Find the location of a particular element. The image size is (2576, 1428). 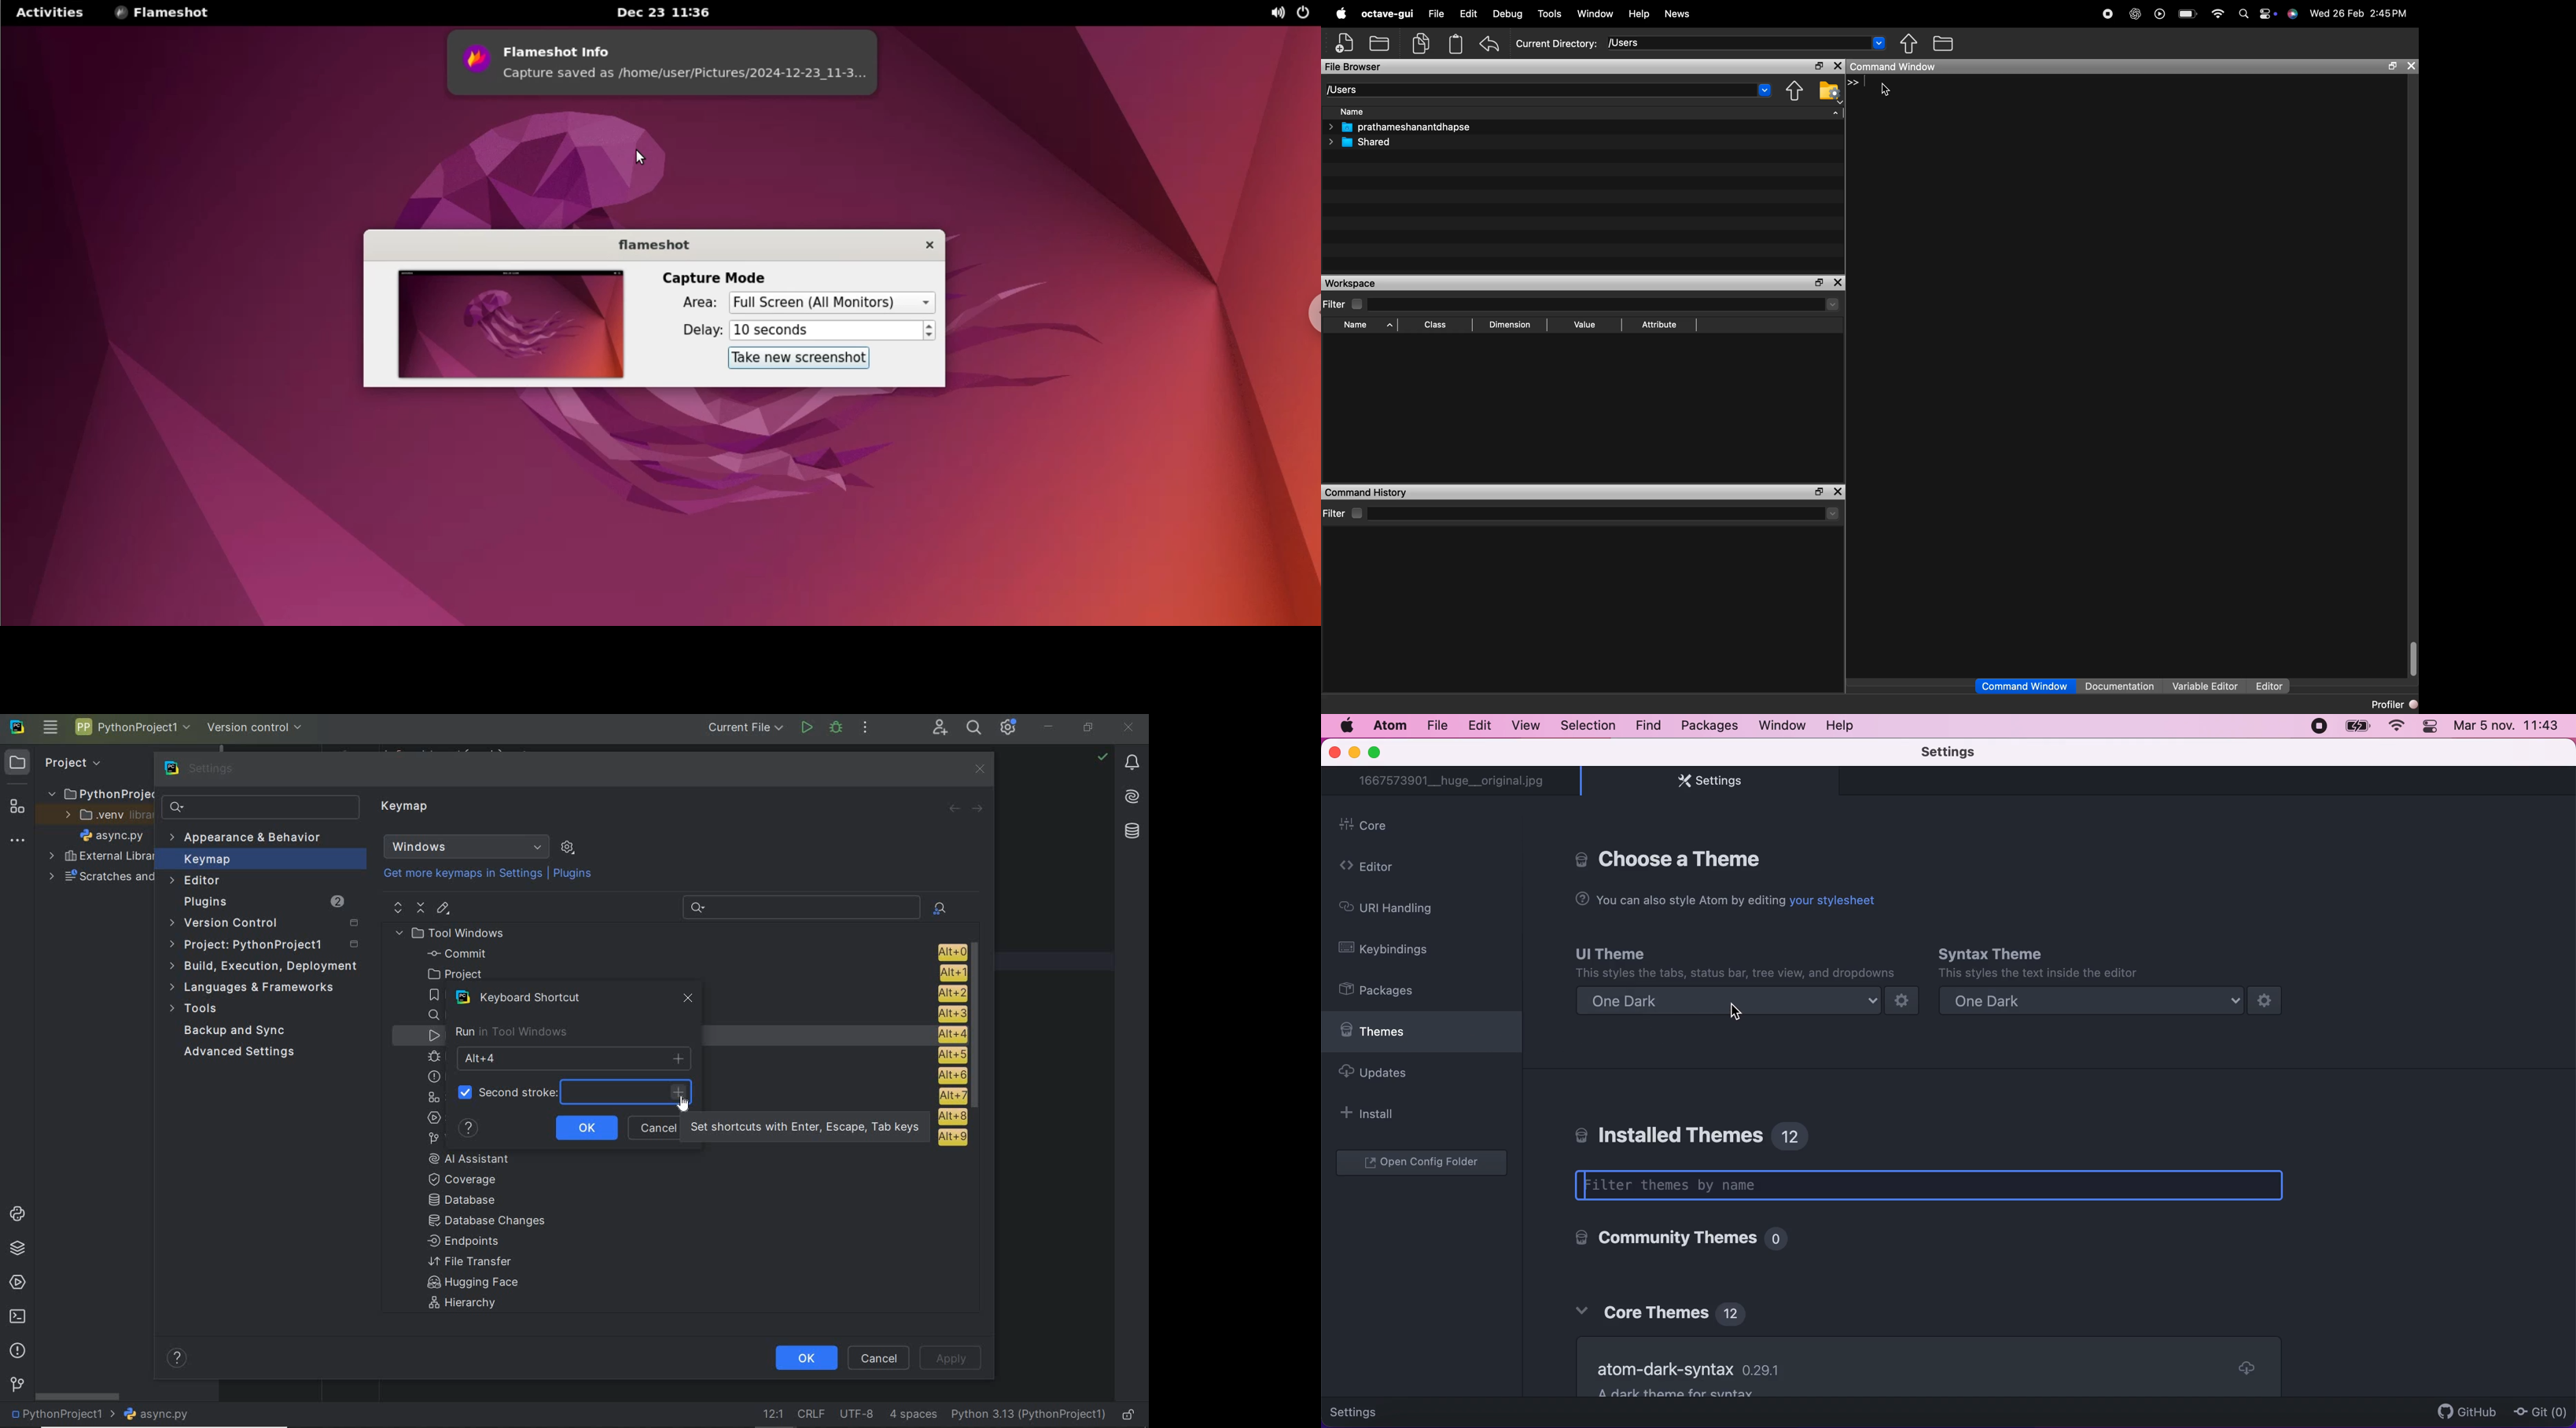

Filter is located at coordinates (1344, 510).